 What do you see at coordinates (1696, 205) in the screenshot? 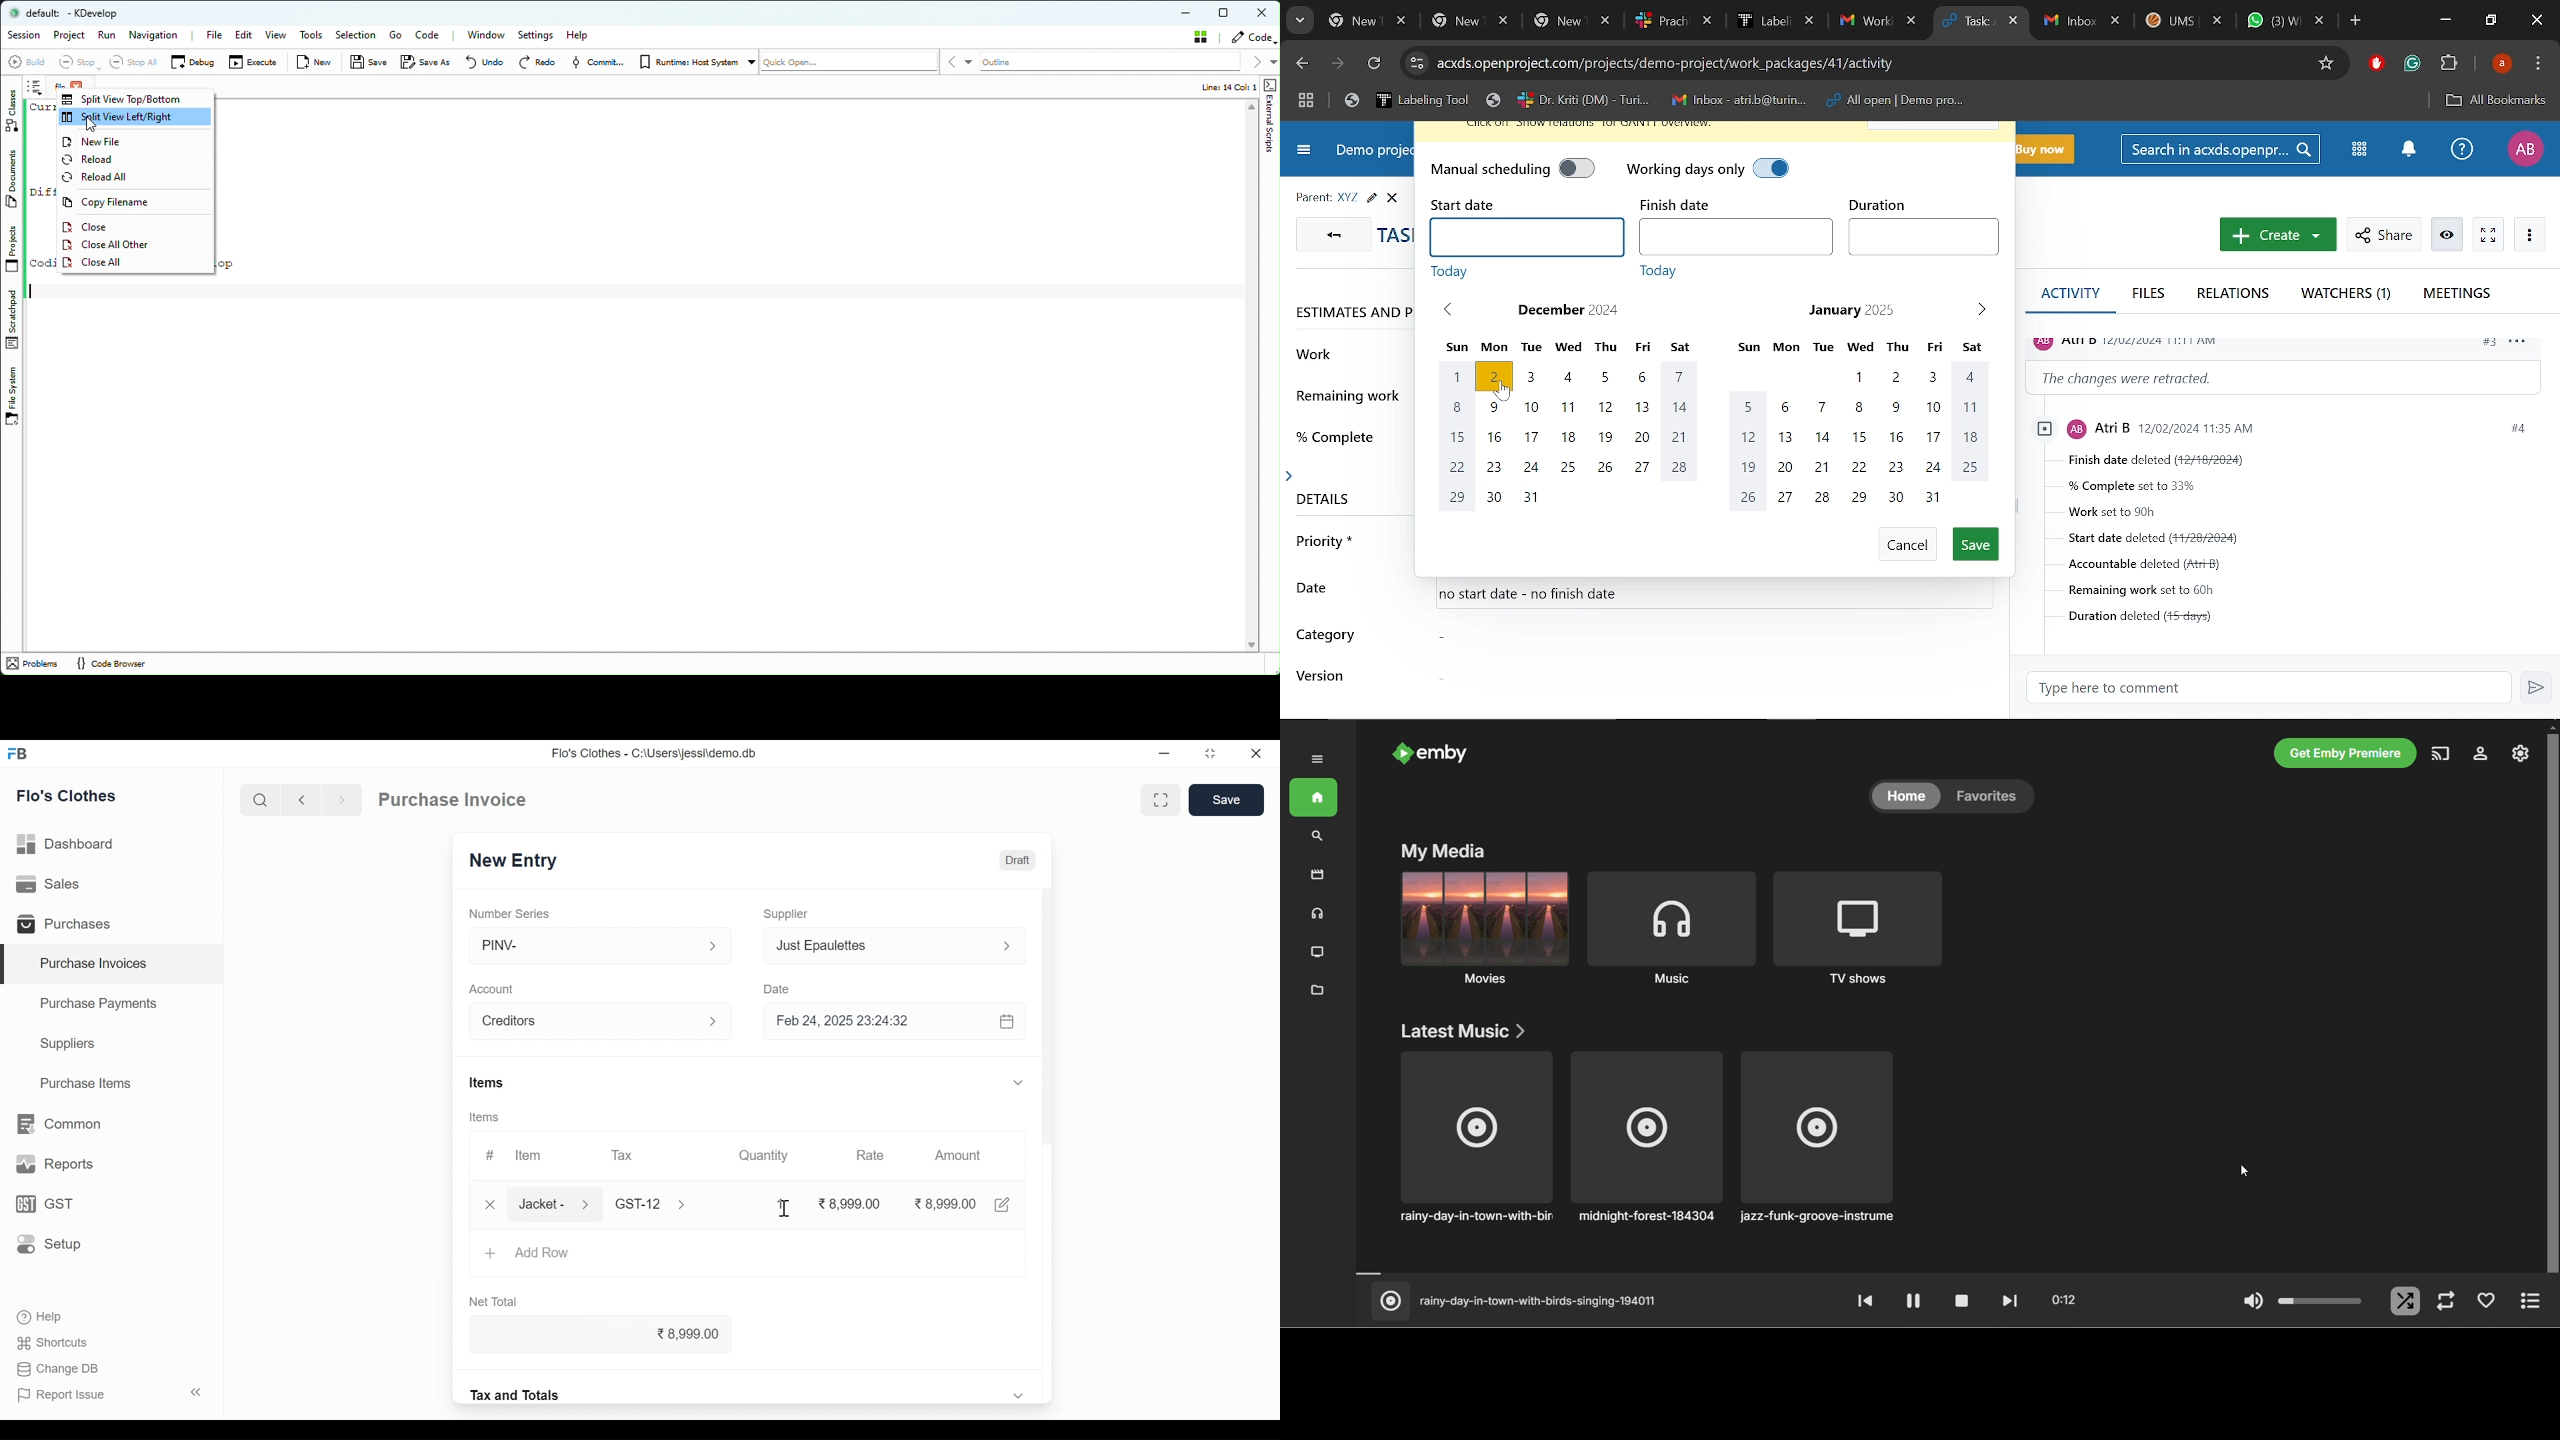
I see `finish date` at bounding box center [1696, 205].